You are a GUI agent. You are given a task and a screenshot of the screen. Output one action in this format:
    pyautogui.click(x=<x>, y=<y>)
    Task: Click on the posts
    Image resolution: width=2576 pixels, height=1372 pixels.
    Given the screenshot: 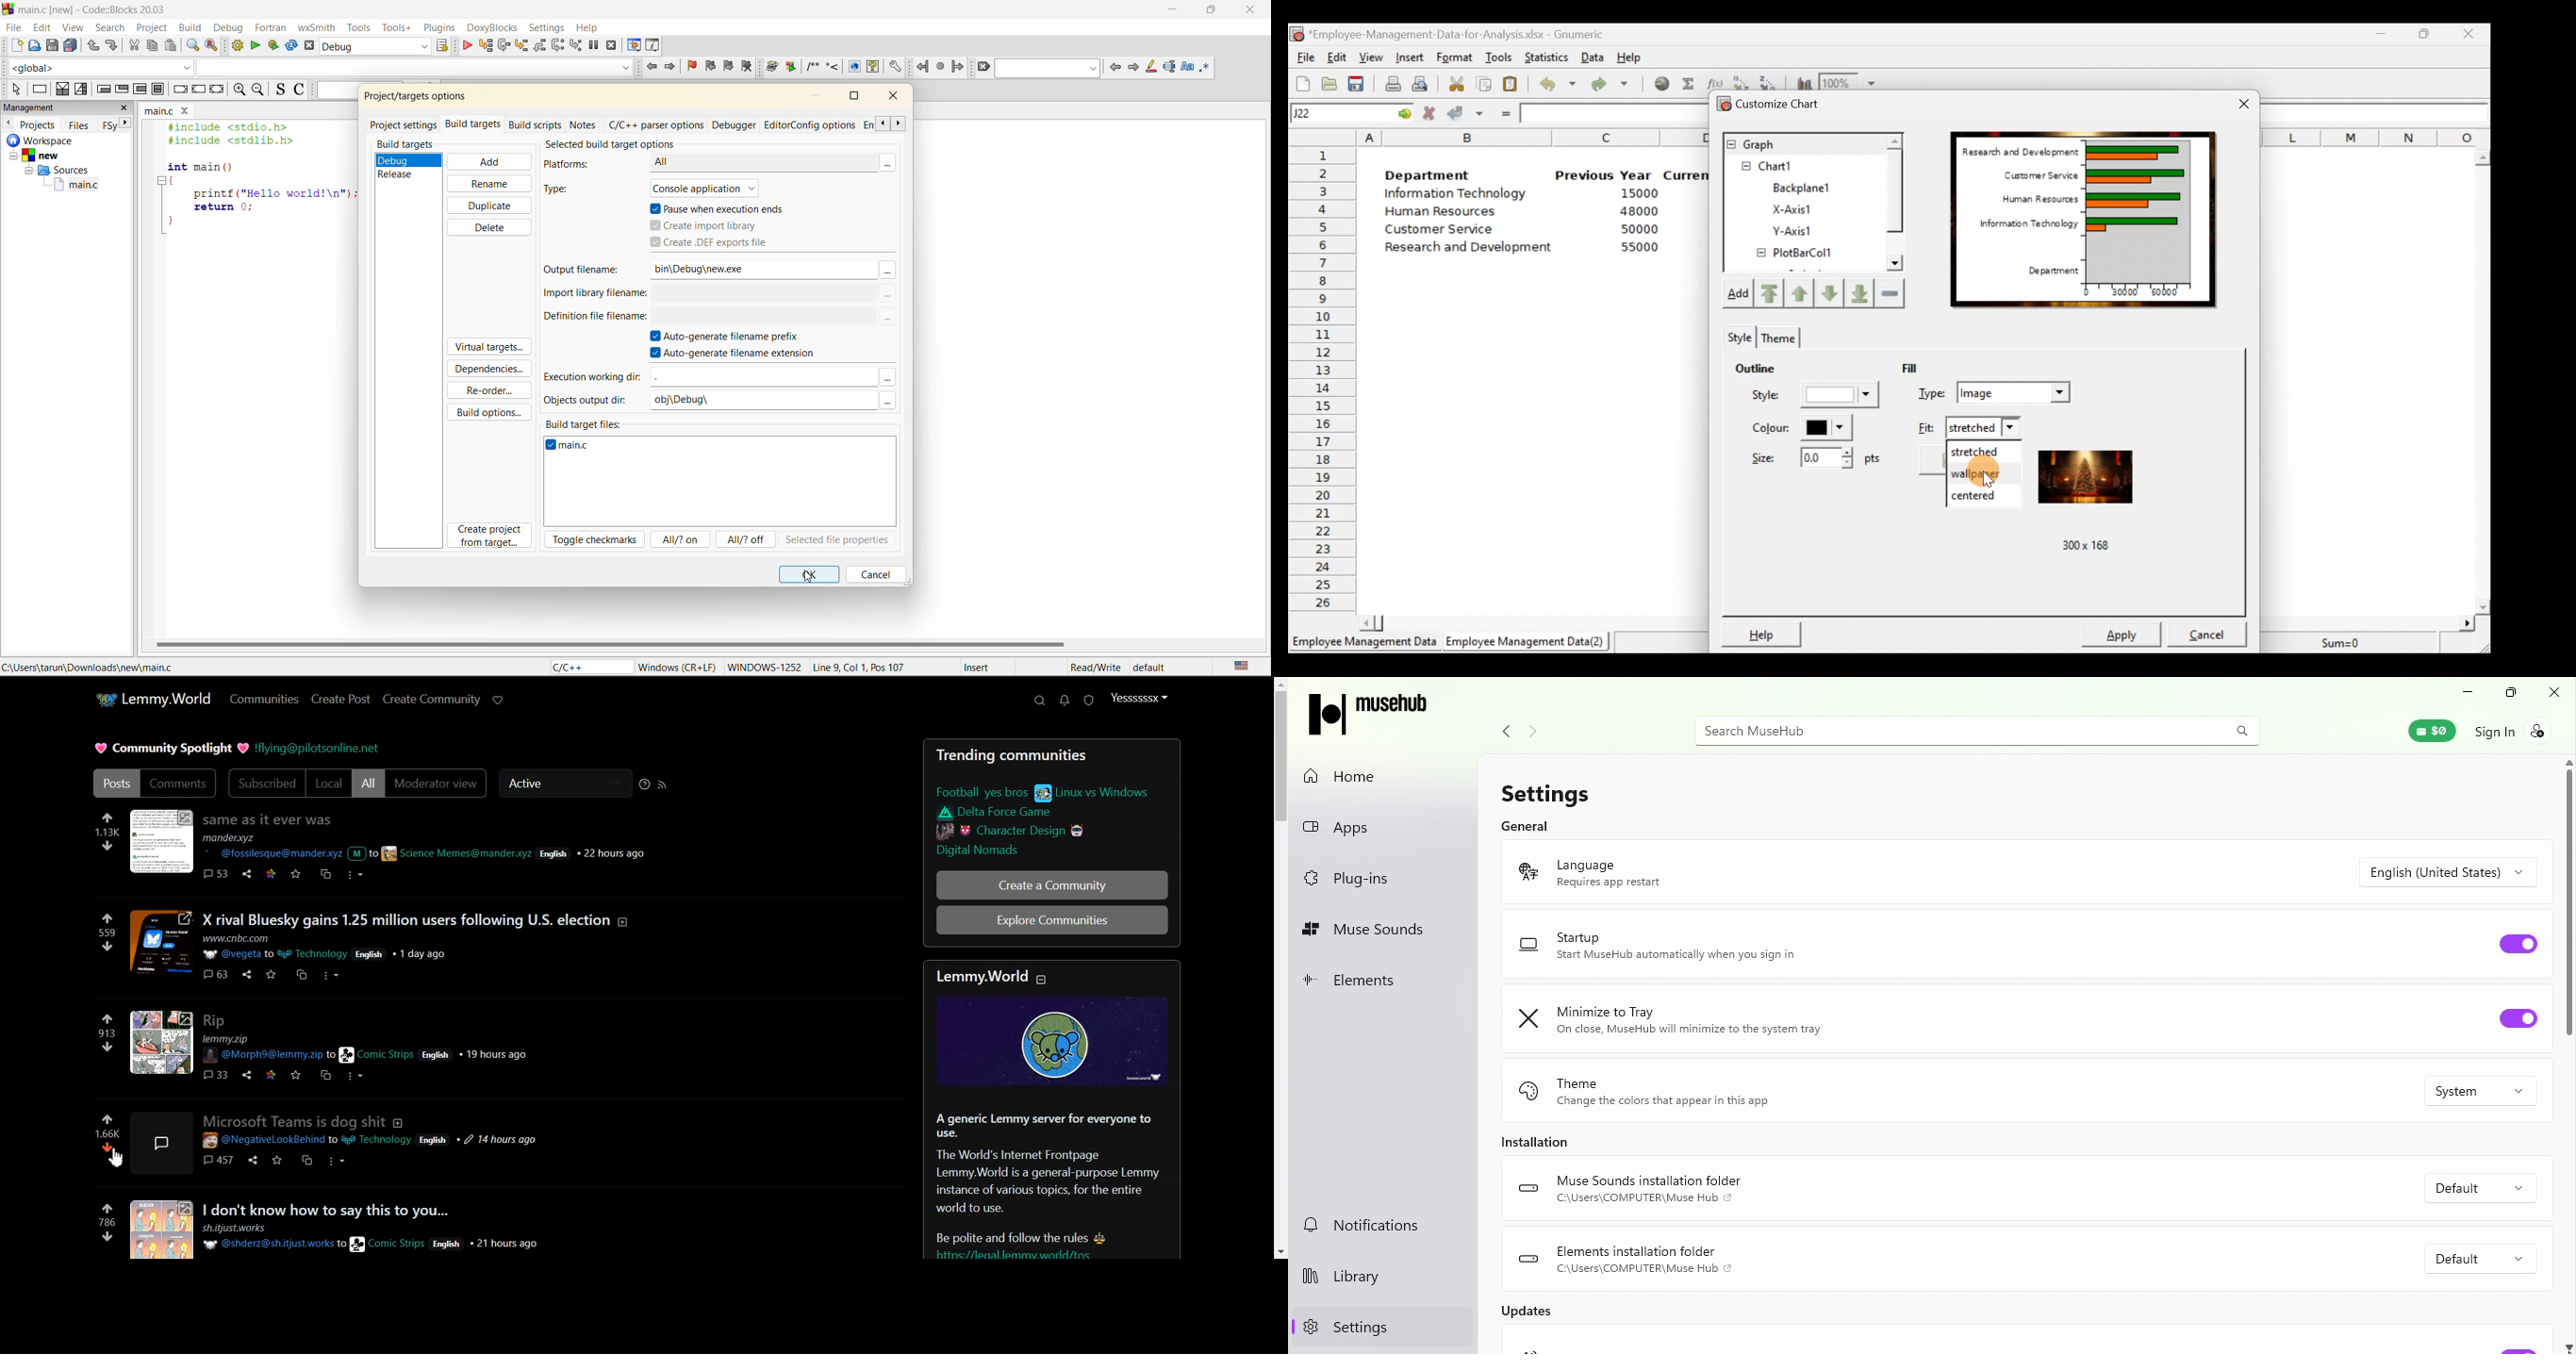 What is the action you would take?
    pyautogui.click(x=378, y=1211)
    